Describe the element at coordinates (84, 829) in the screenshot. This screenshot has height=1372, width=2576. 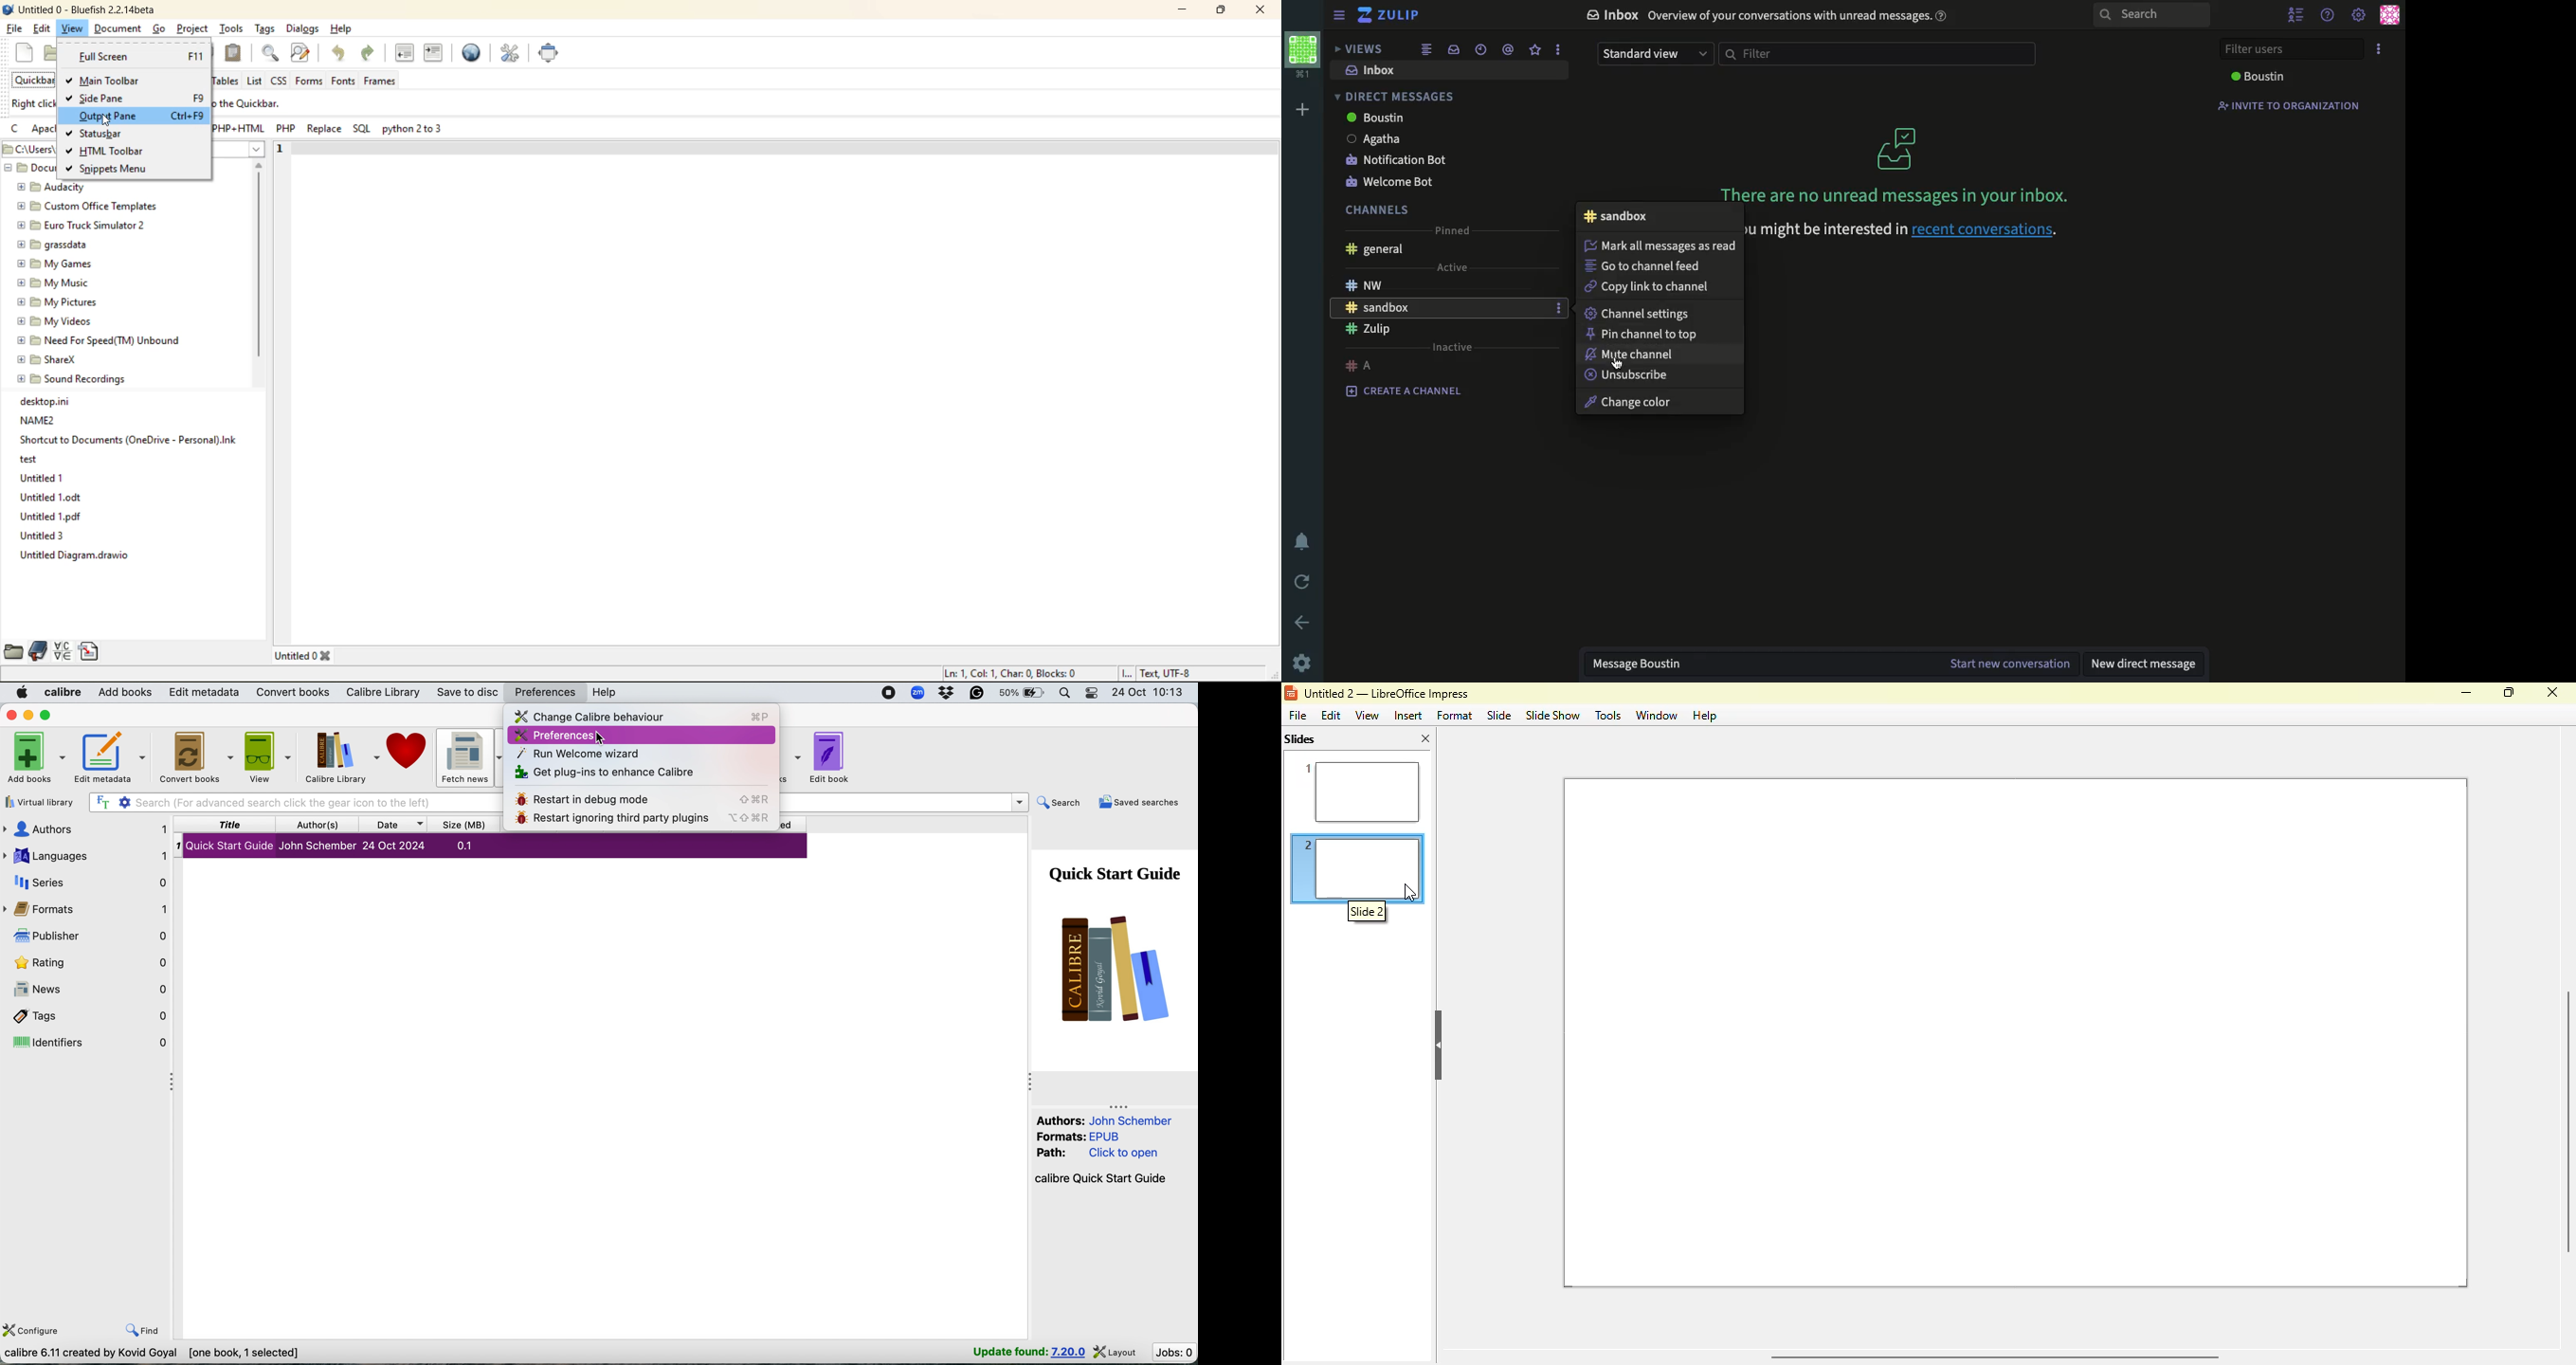
I see `authors` at that location.